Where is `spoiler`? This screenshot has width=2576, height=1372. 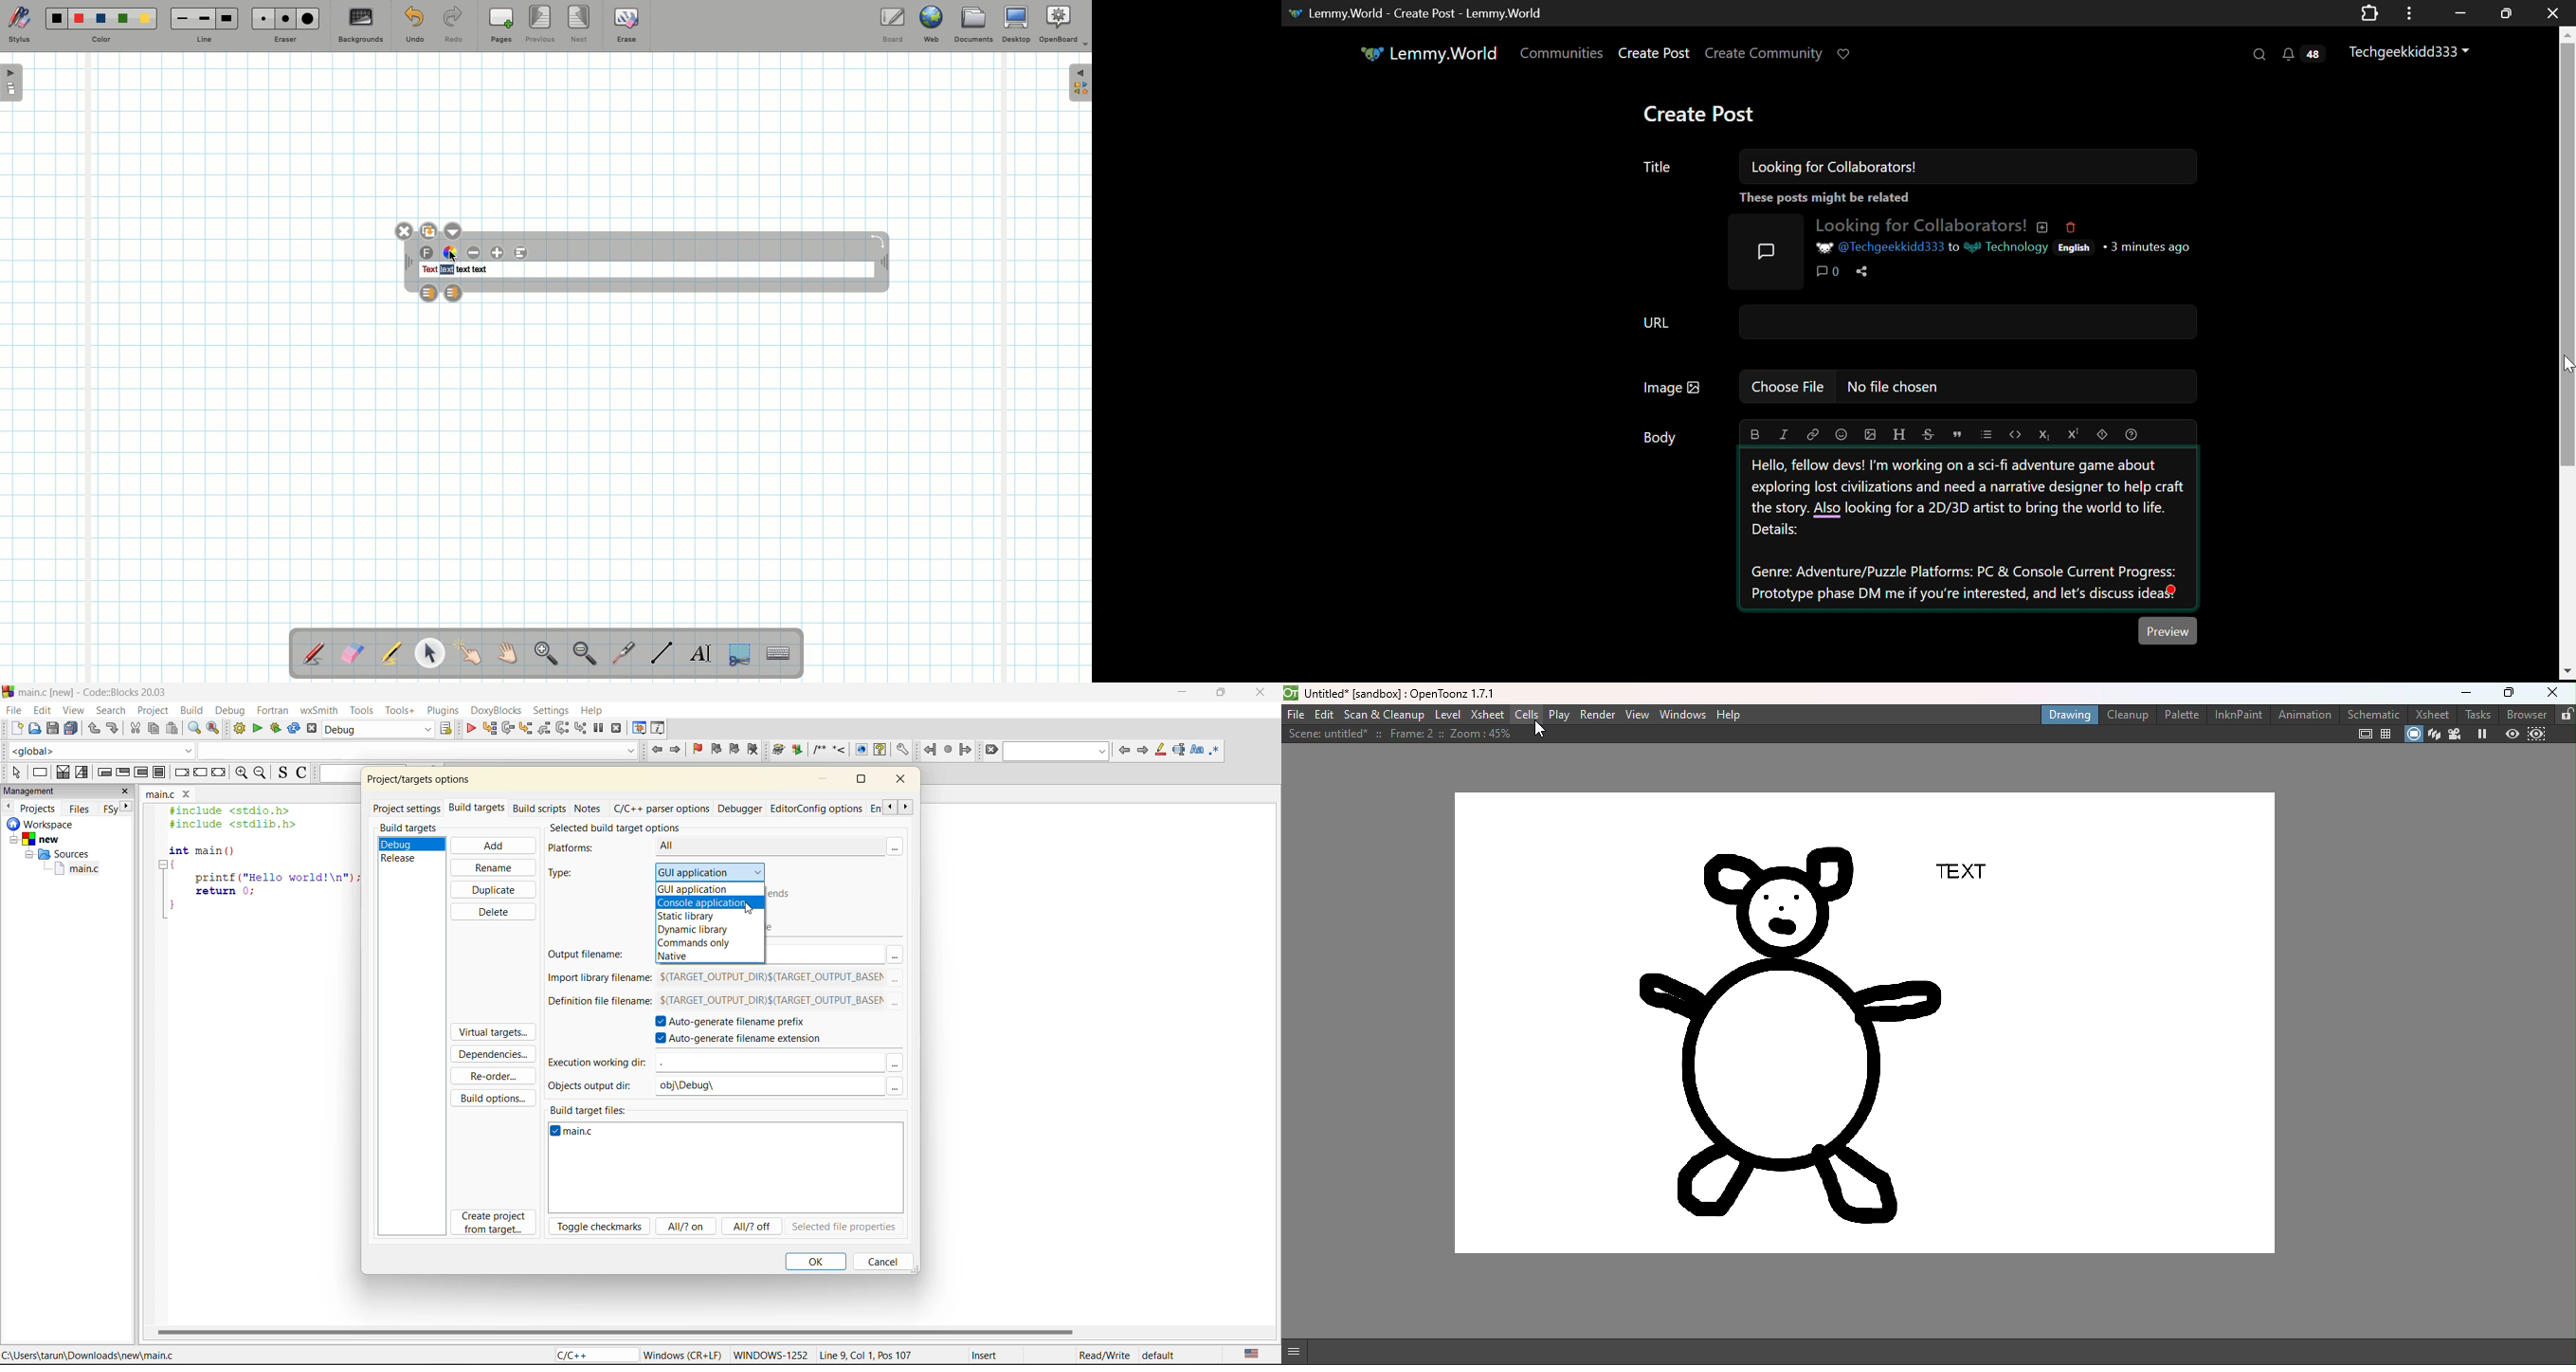 spoiler is located at coordinates (2101, 434).